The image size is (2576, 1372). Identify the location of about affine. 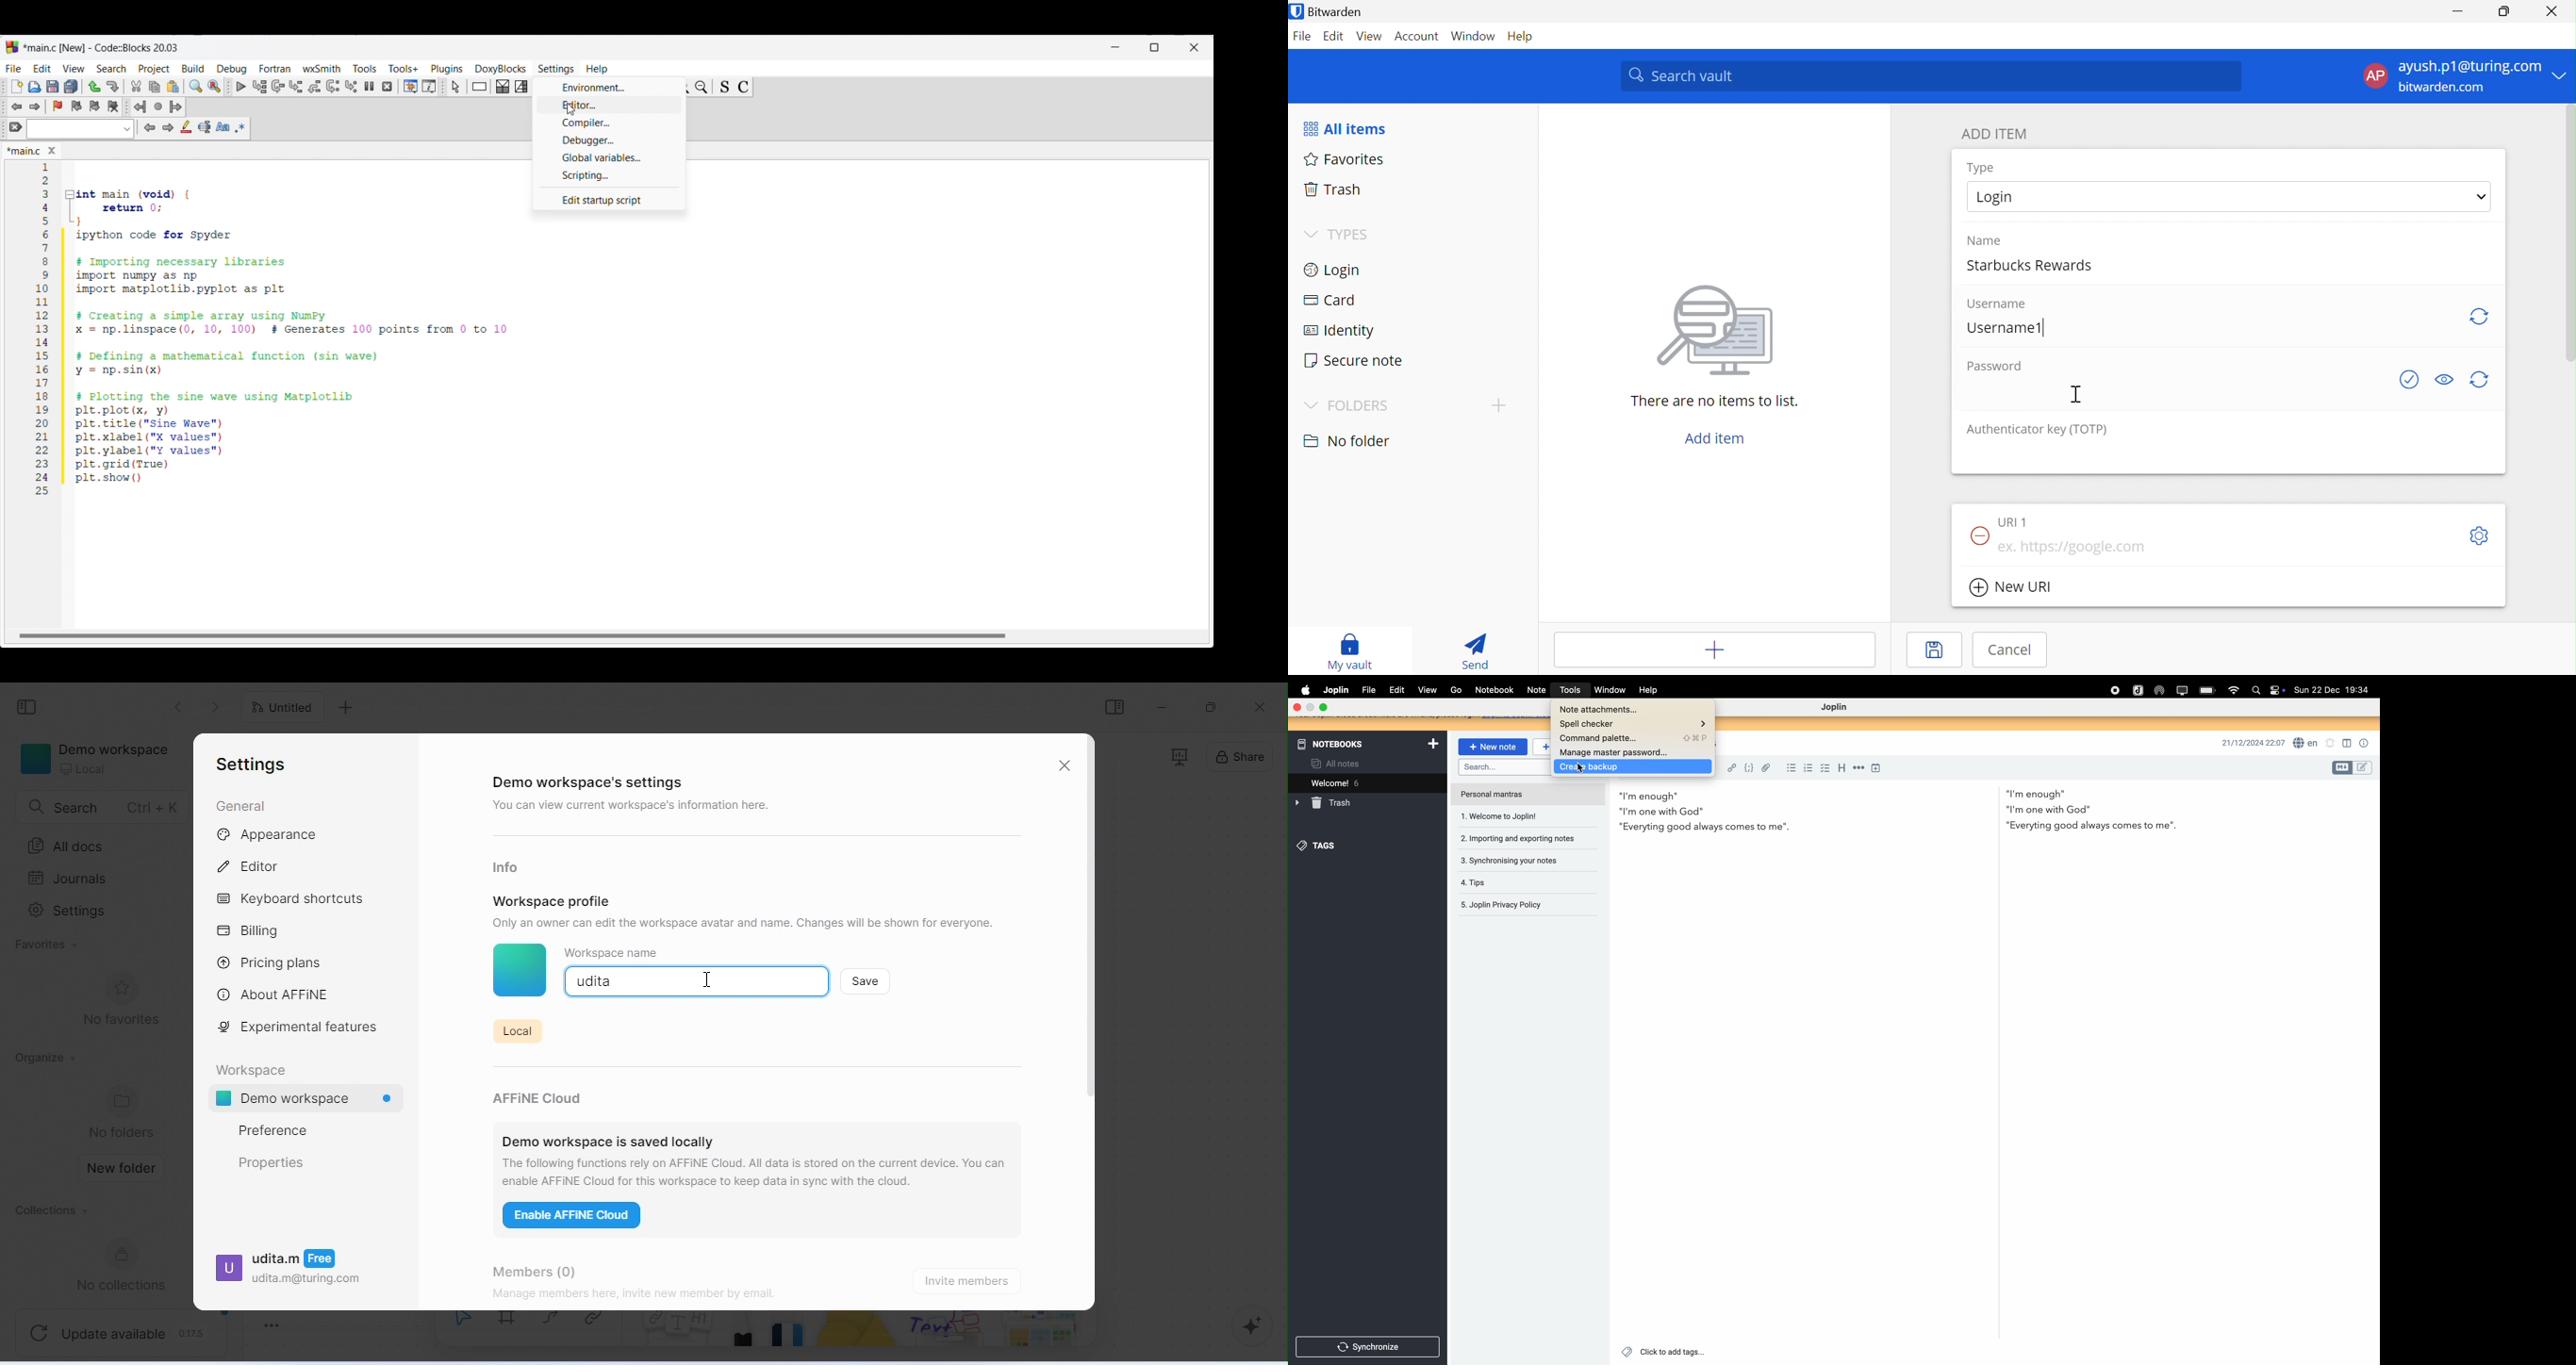
(276, 994).